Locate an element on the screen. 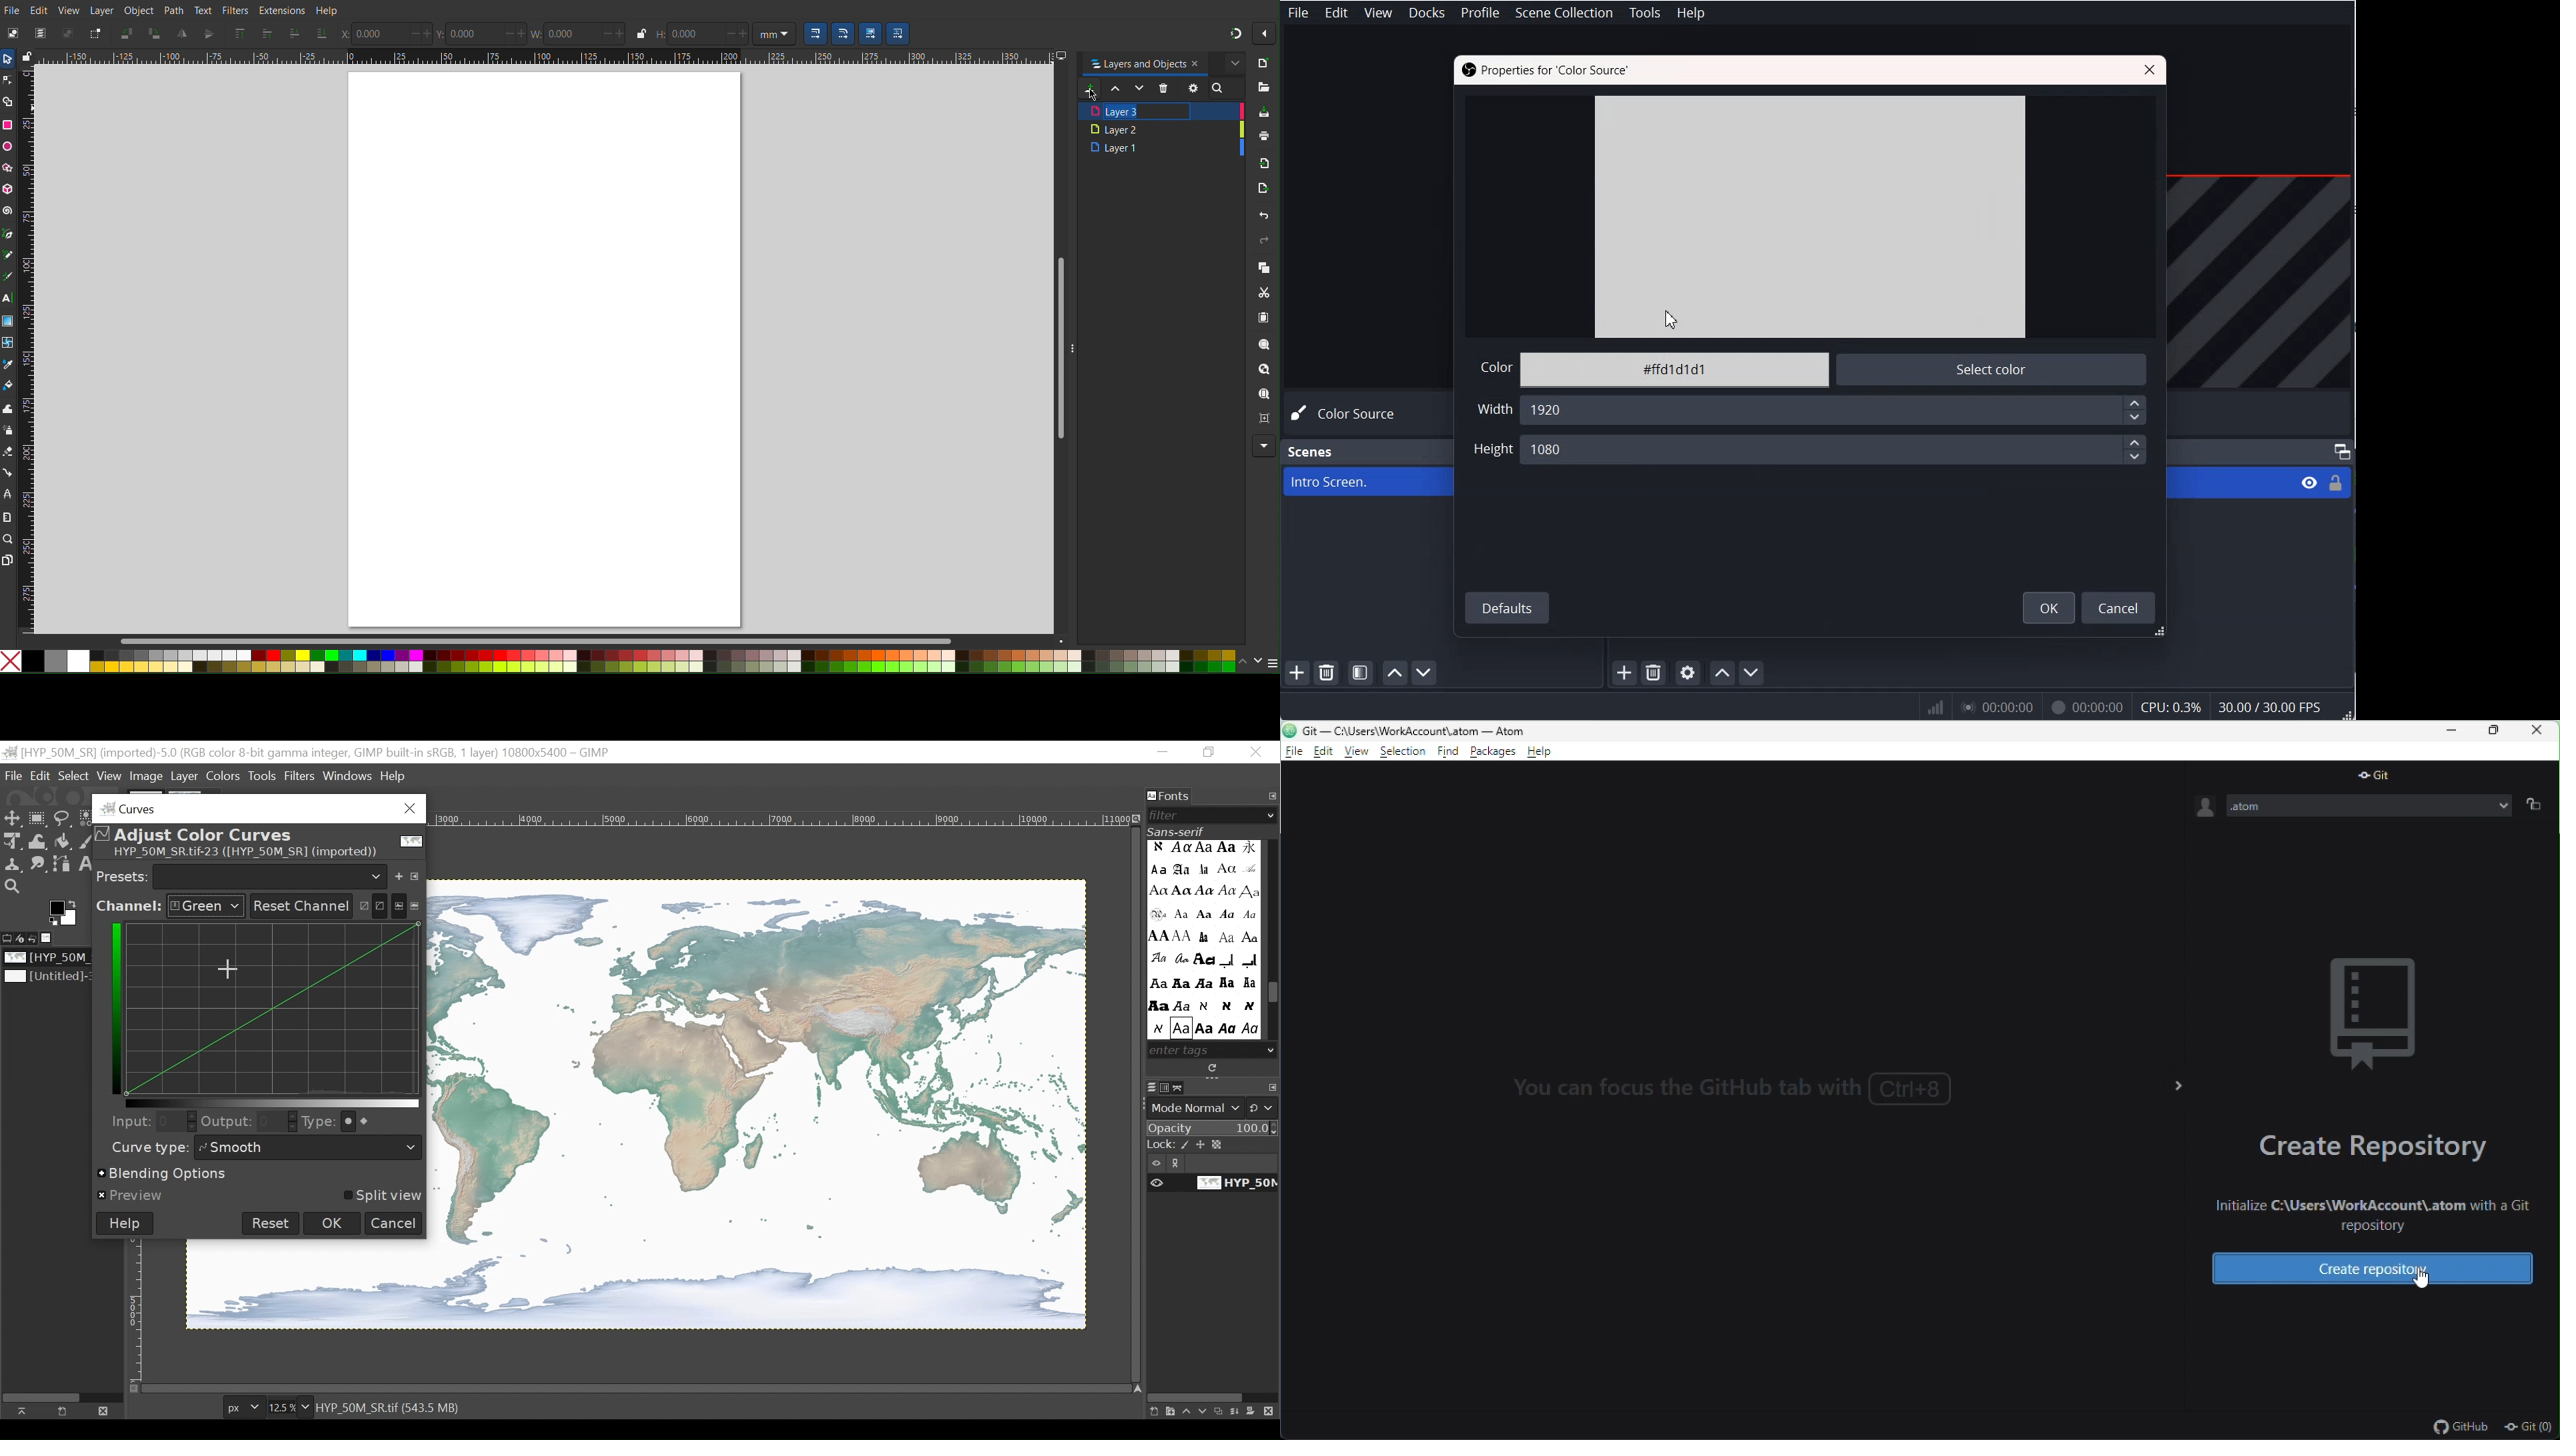 The width and height of the screenshot is (2576, 1456). Help is located at coordinates (1690, 12).